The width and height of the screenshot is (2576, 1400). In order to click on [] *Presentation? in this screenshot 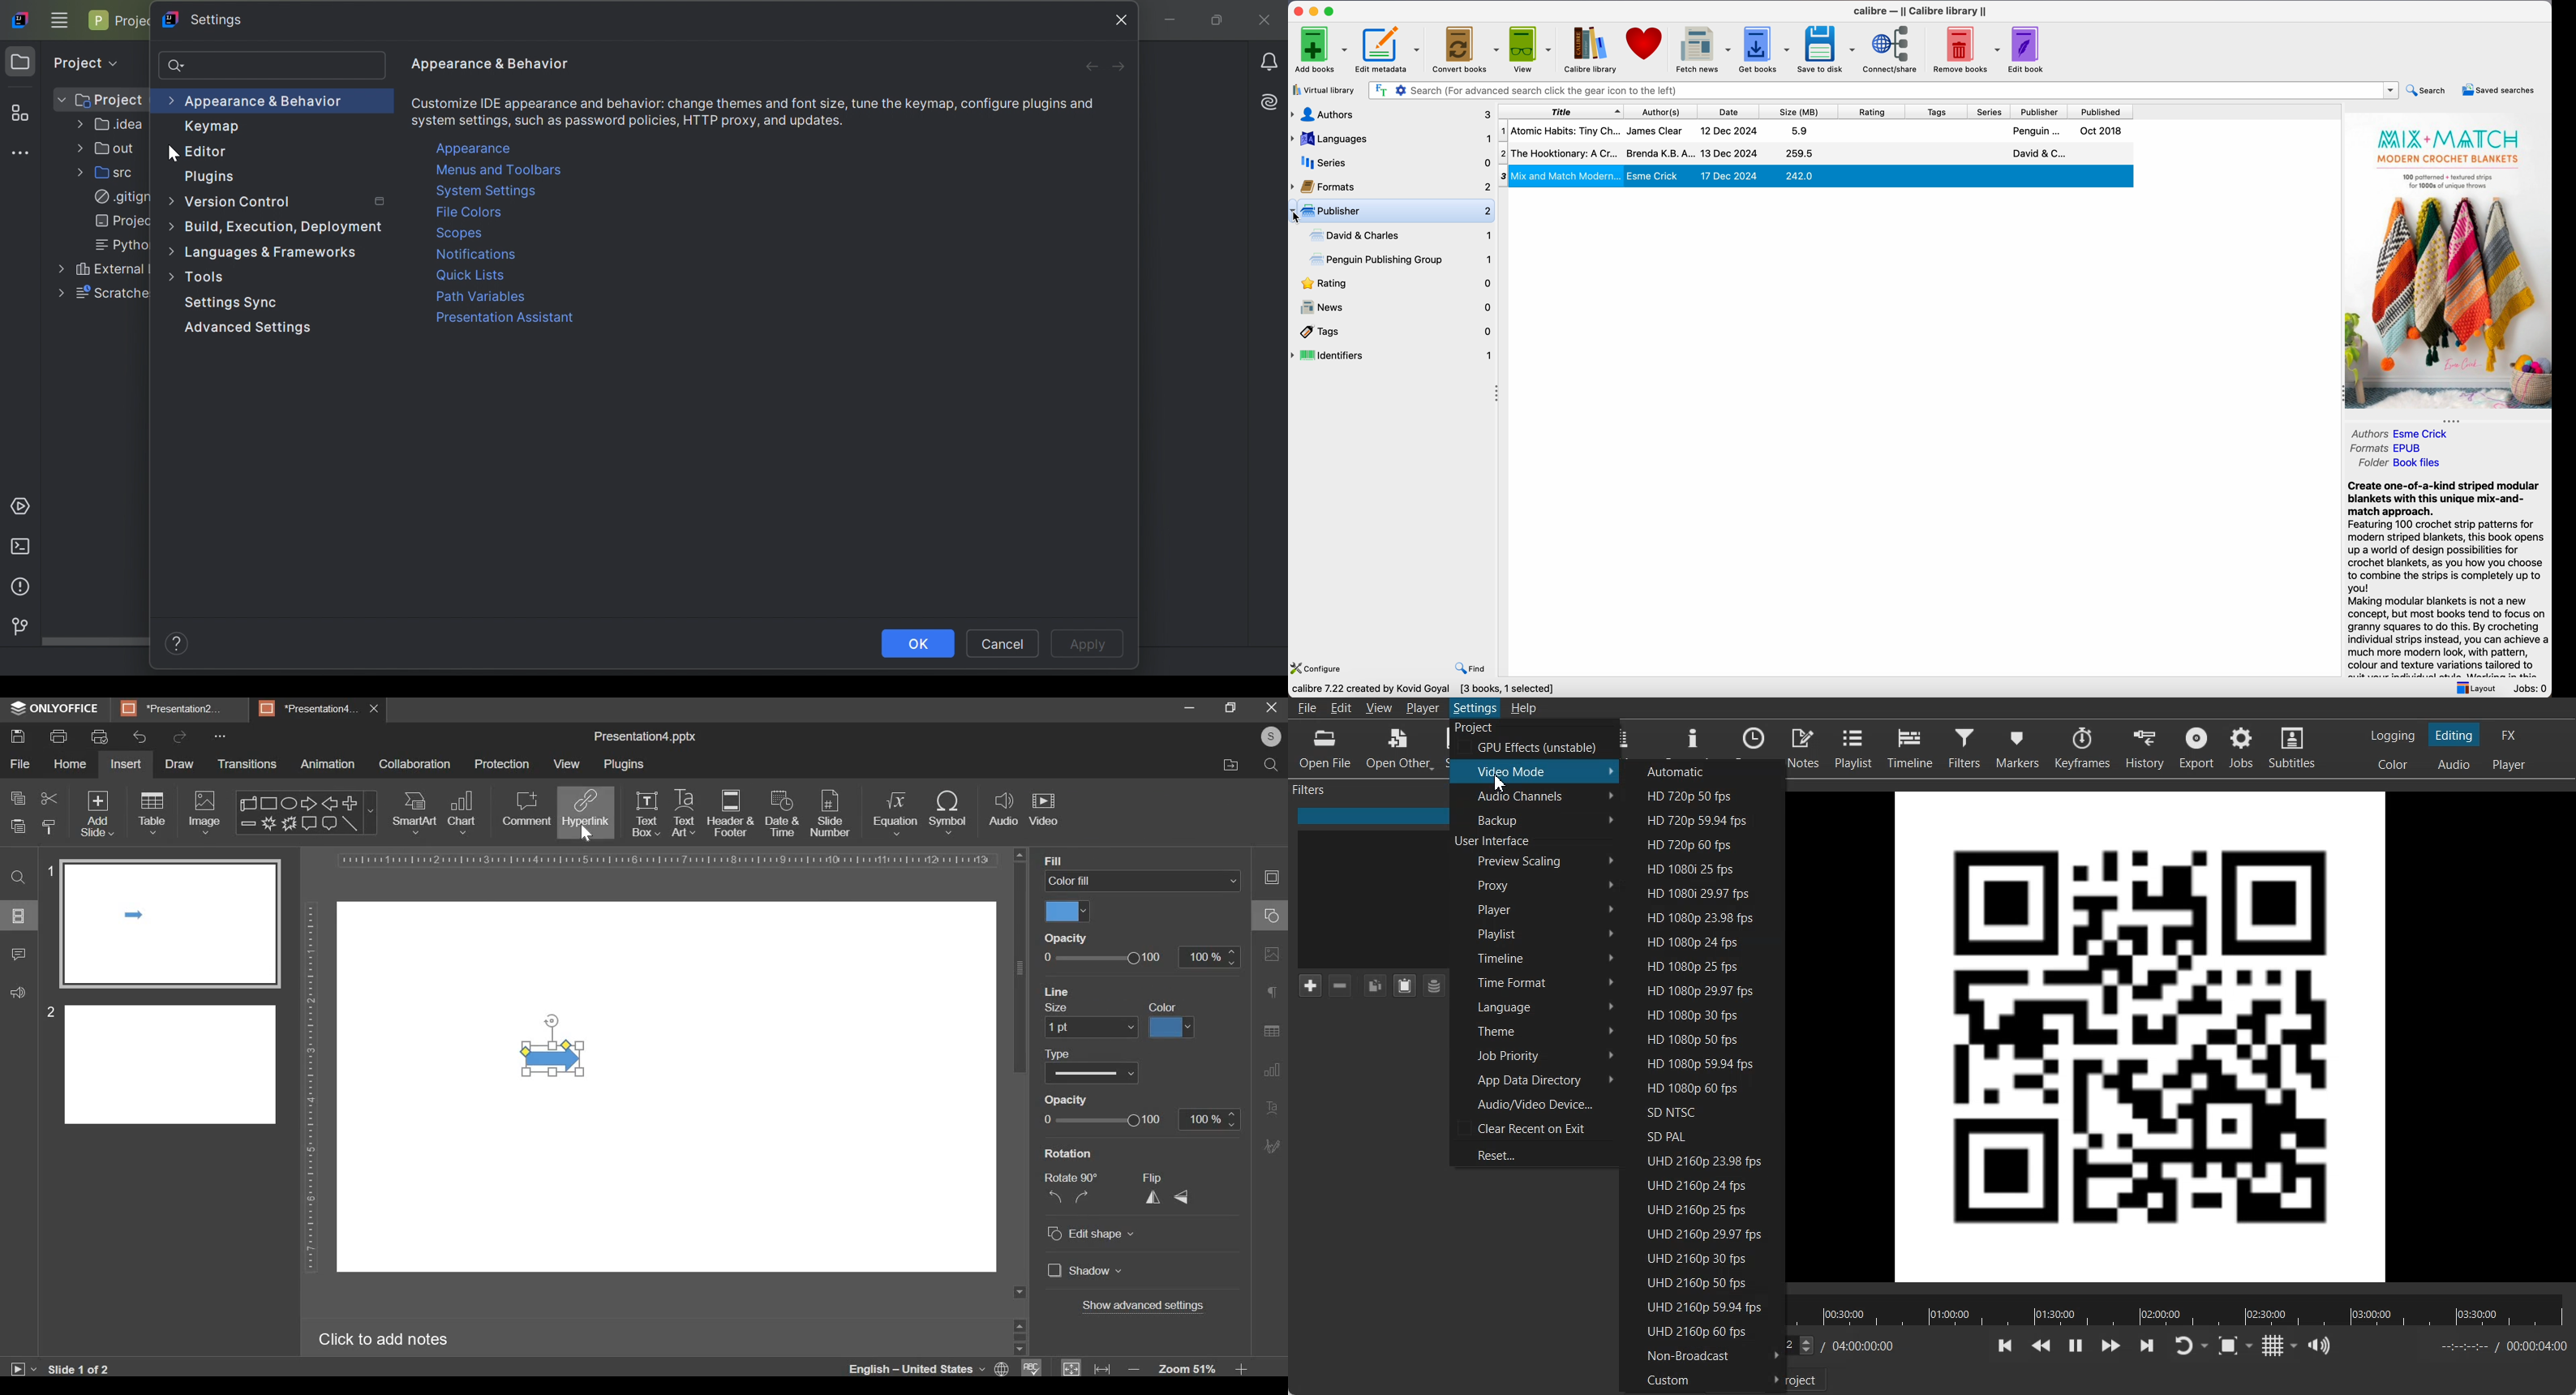, I will do `click(178, 710)`.